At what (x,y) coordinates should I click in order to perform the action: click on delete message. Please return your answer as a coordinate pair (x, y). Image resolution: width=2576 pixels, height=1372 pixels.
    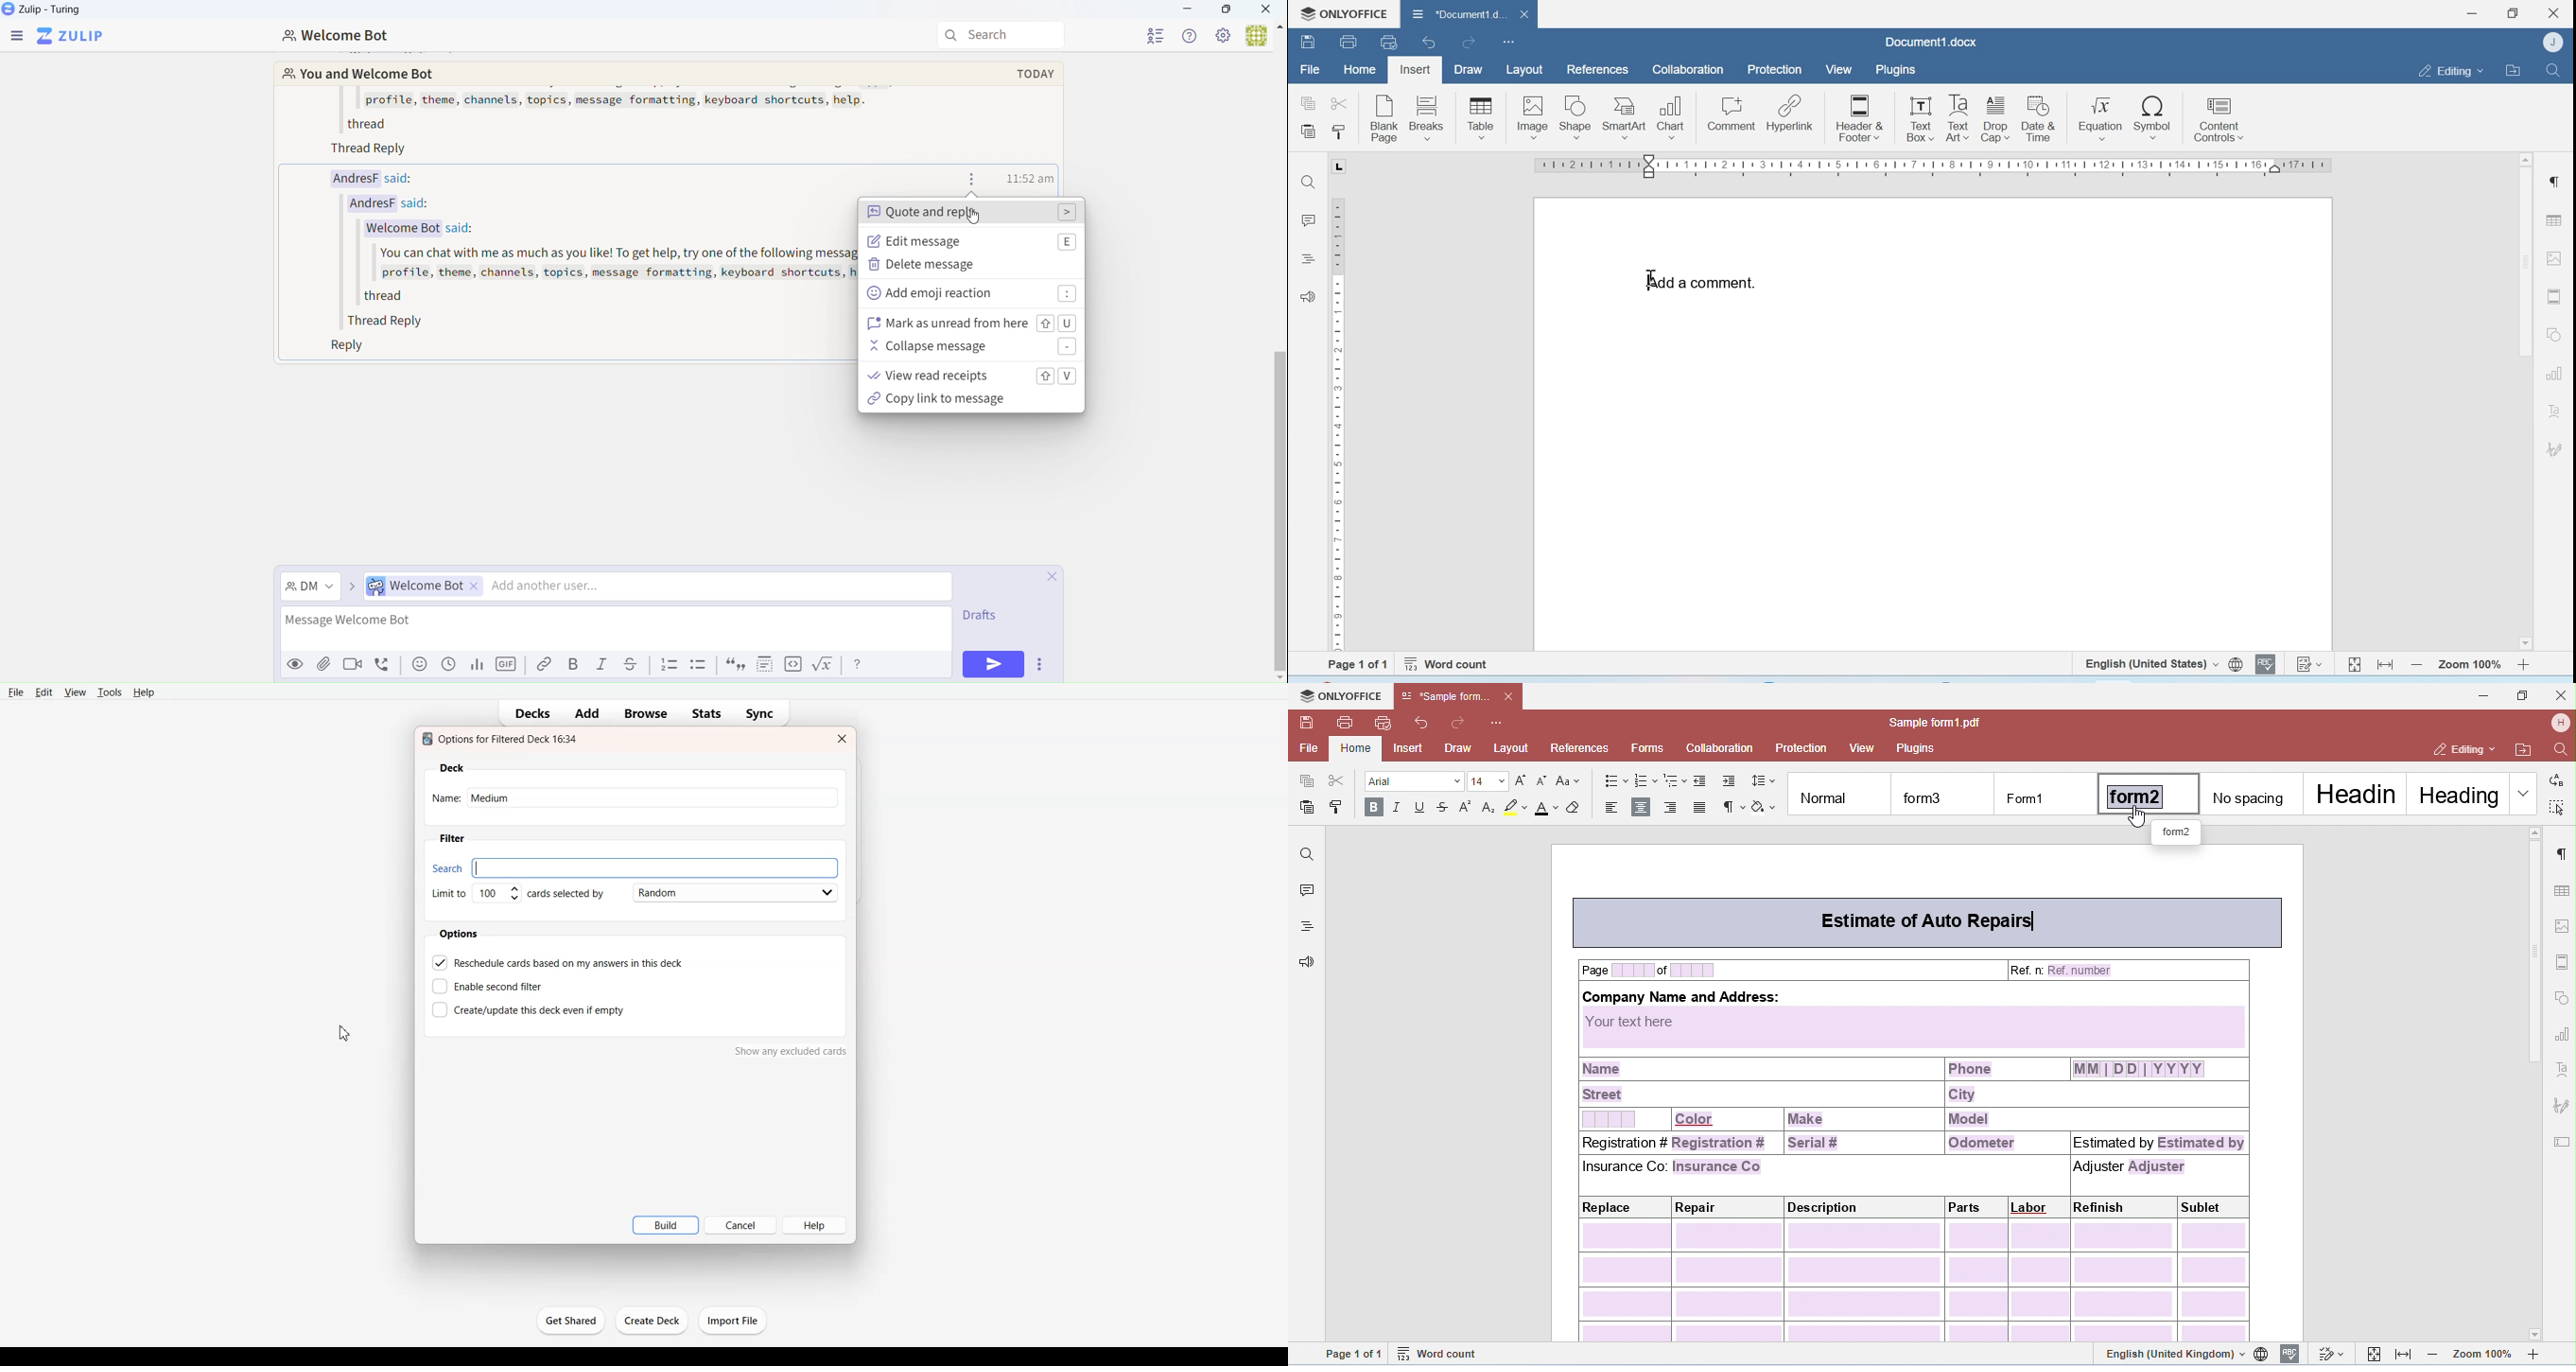
    Looking at the image, I should click on (973, 266).